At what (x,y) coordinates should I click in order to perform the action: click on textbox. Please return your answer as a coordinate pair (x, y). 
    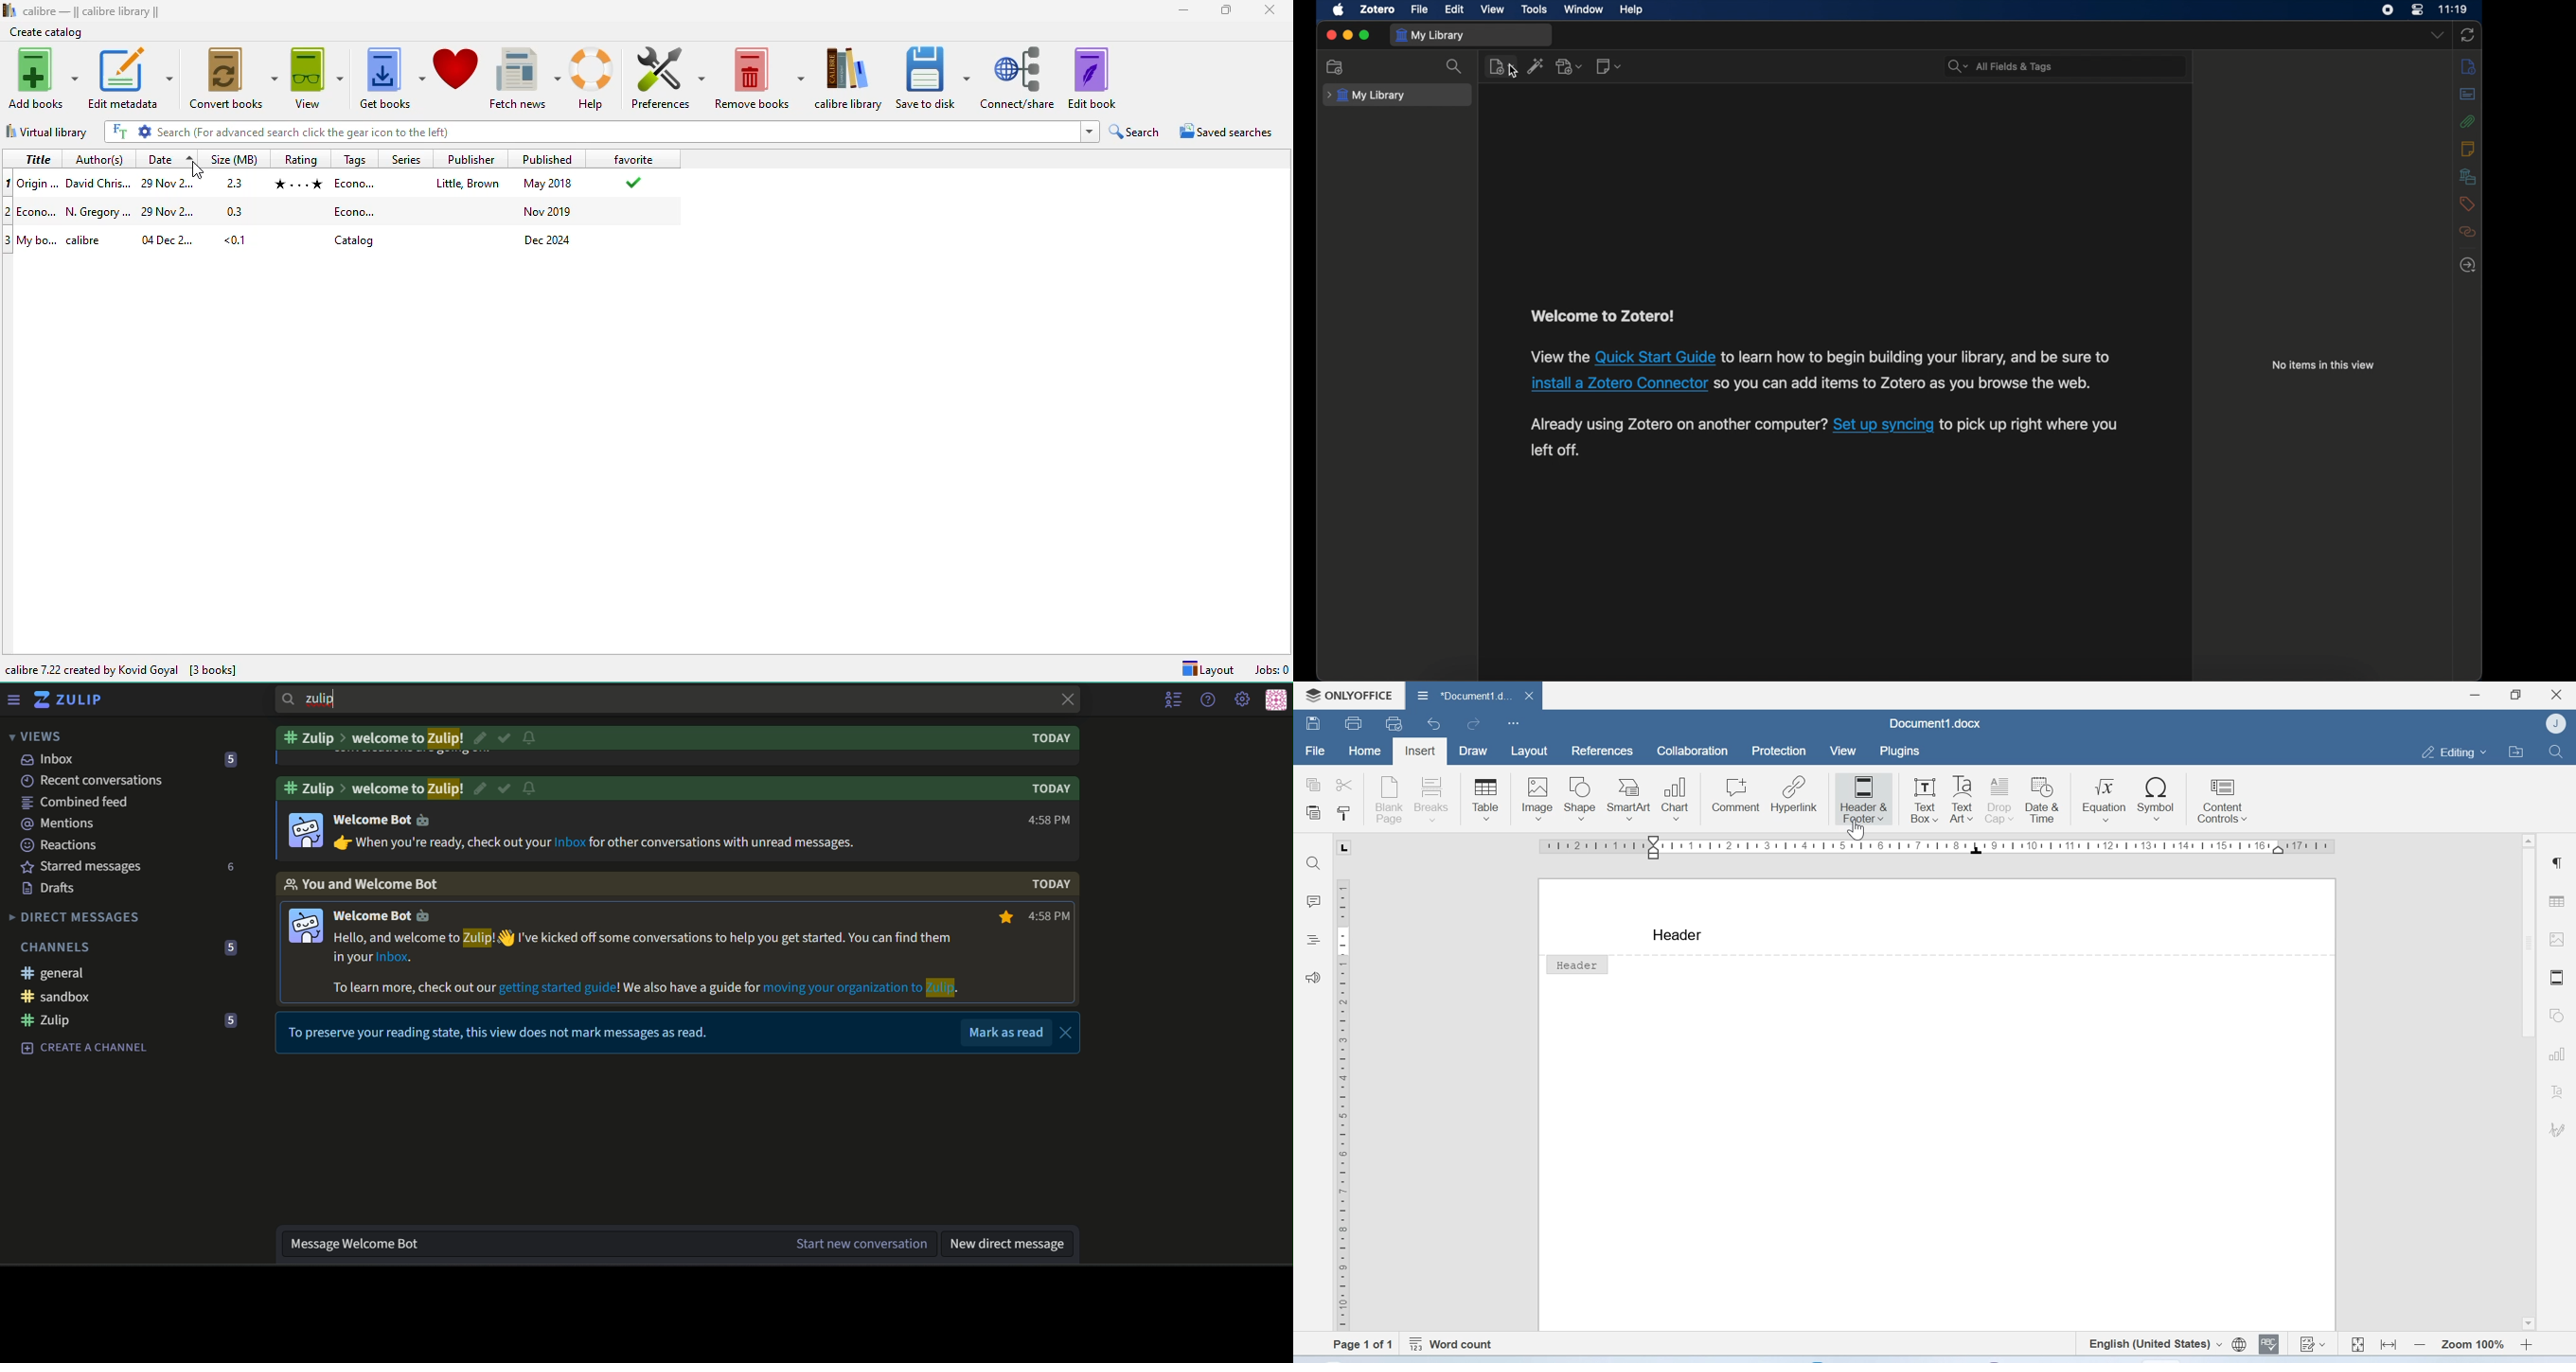
    Looking at the image, I should click on (611, 1244).